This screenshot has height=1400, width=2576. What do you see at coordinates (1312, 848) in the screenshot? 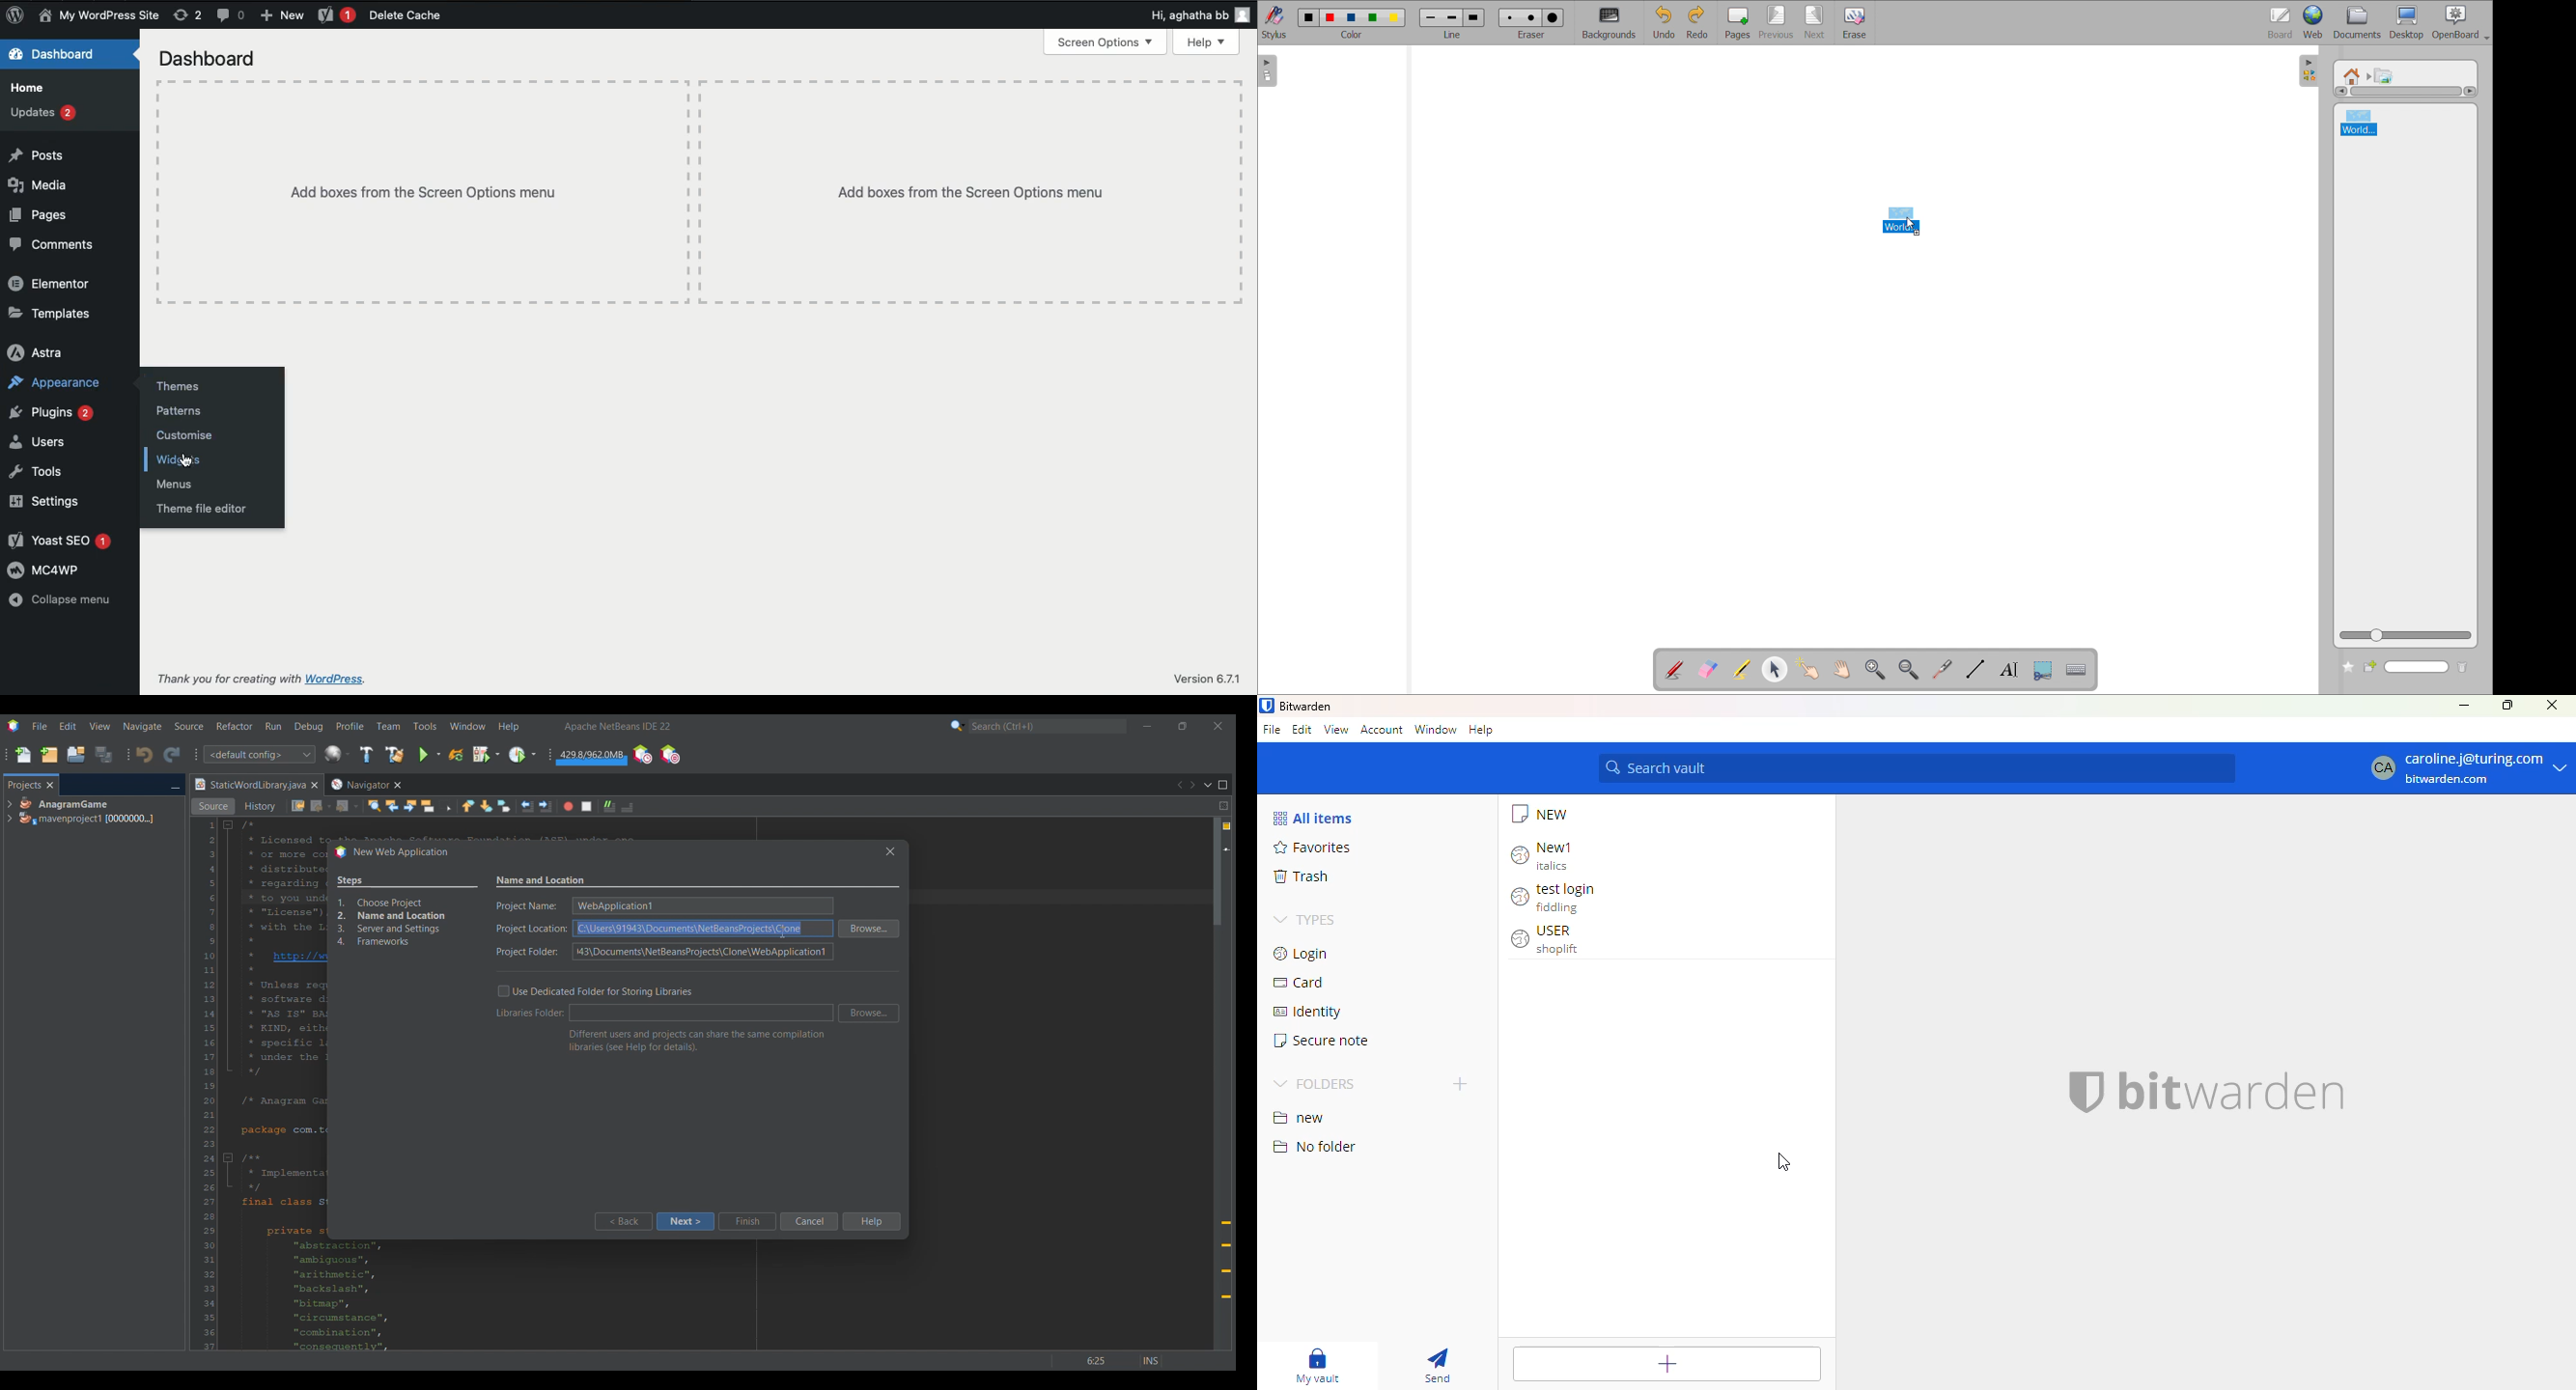
I see `favorites` at bounding box center [1312, 848].